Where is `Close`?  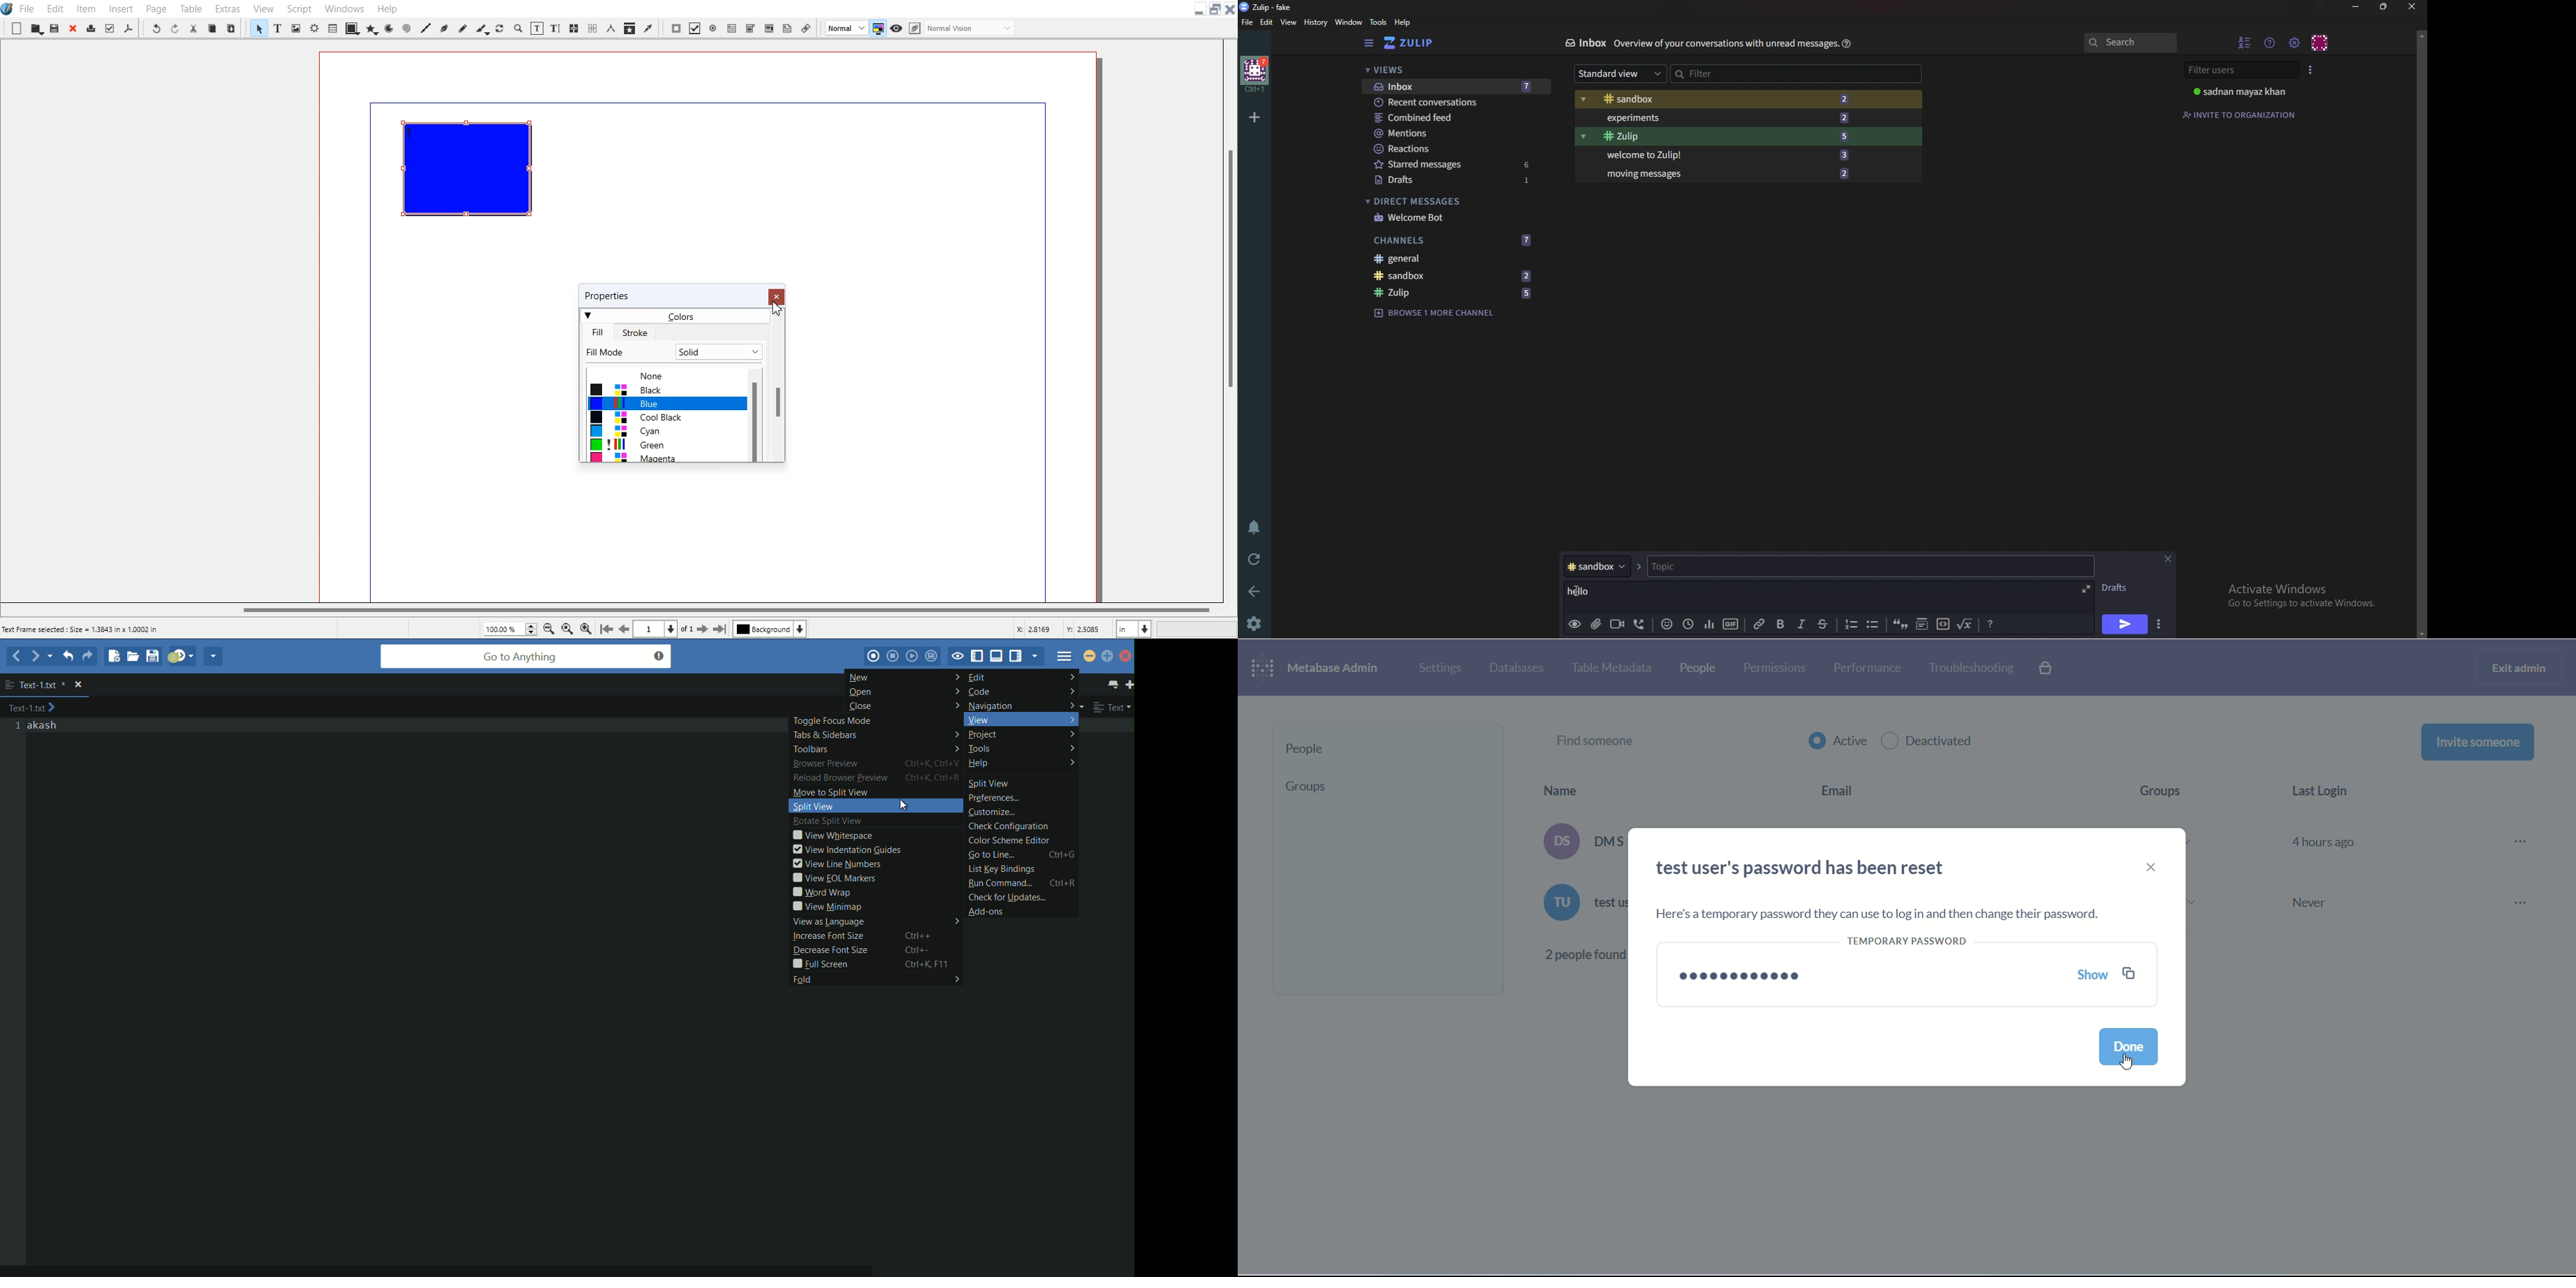
Close is located at coordinates (776, 297).